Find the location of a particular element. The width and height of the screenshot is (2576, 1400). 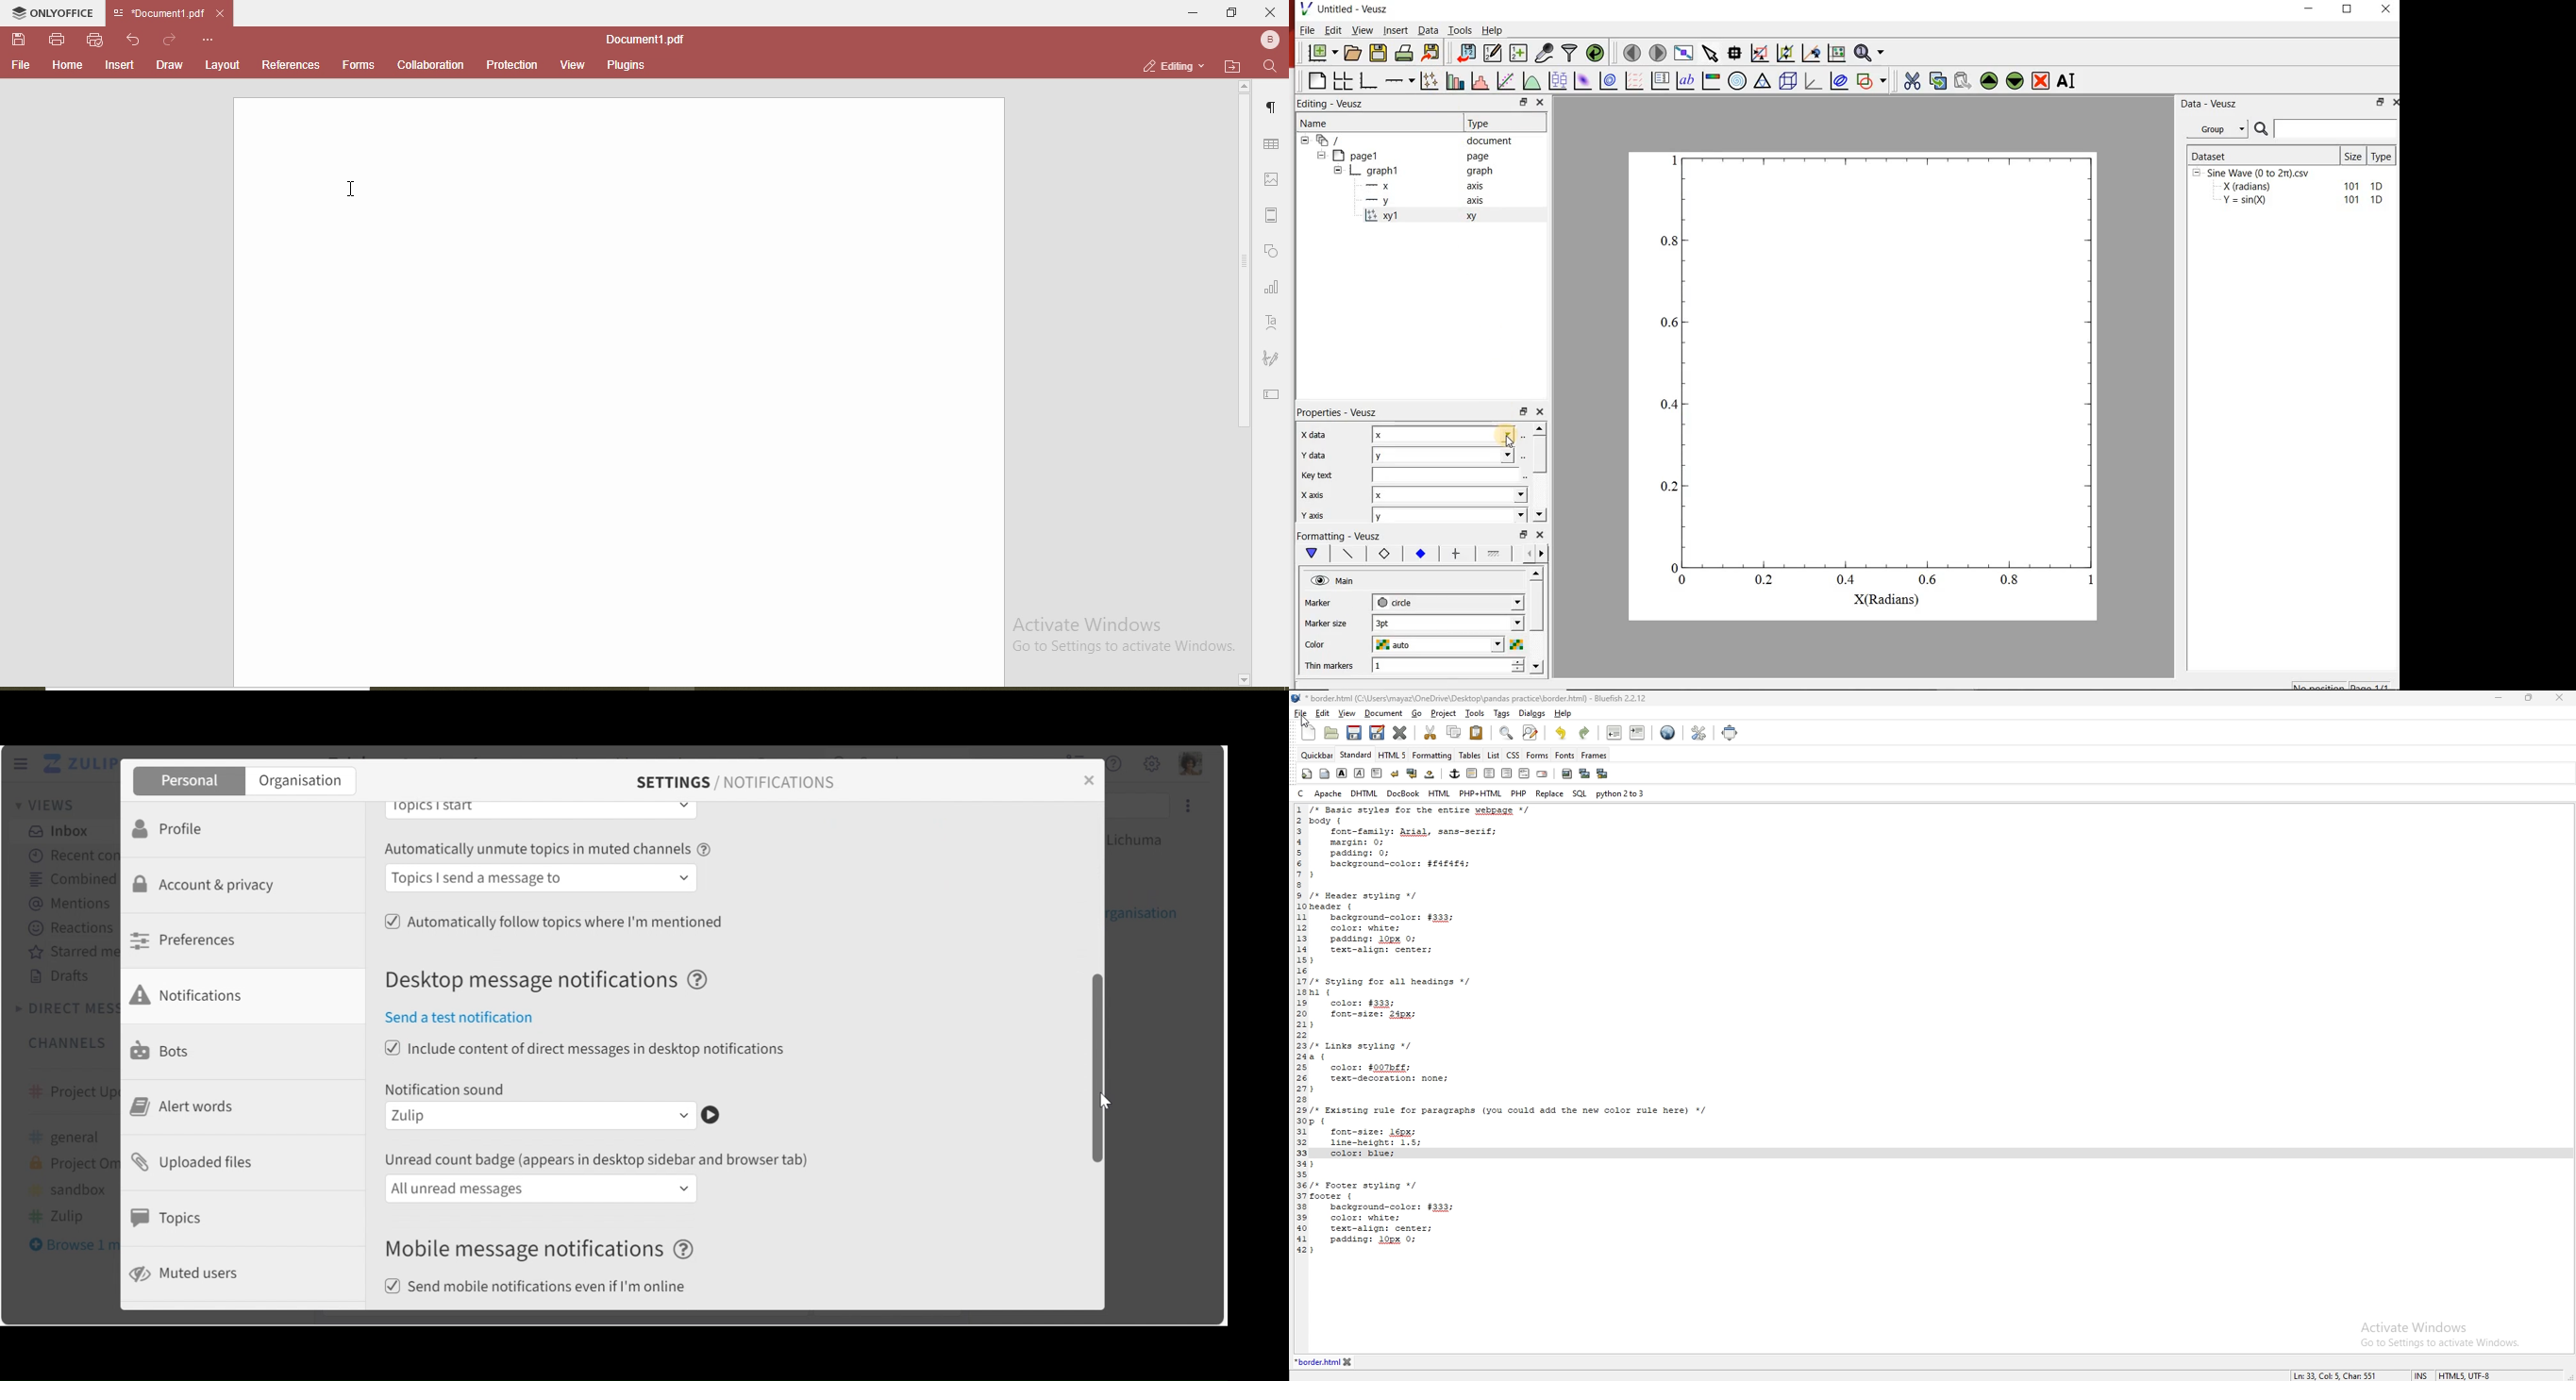

Min/Max is located at coordinates (2379, 103).